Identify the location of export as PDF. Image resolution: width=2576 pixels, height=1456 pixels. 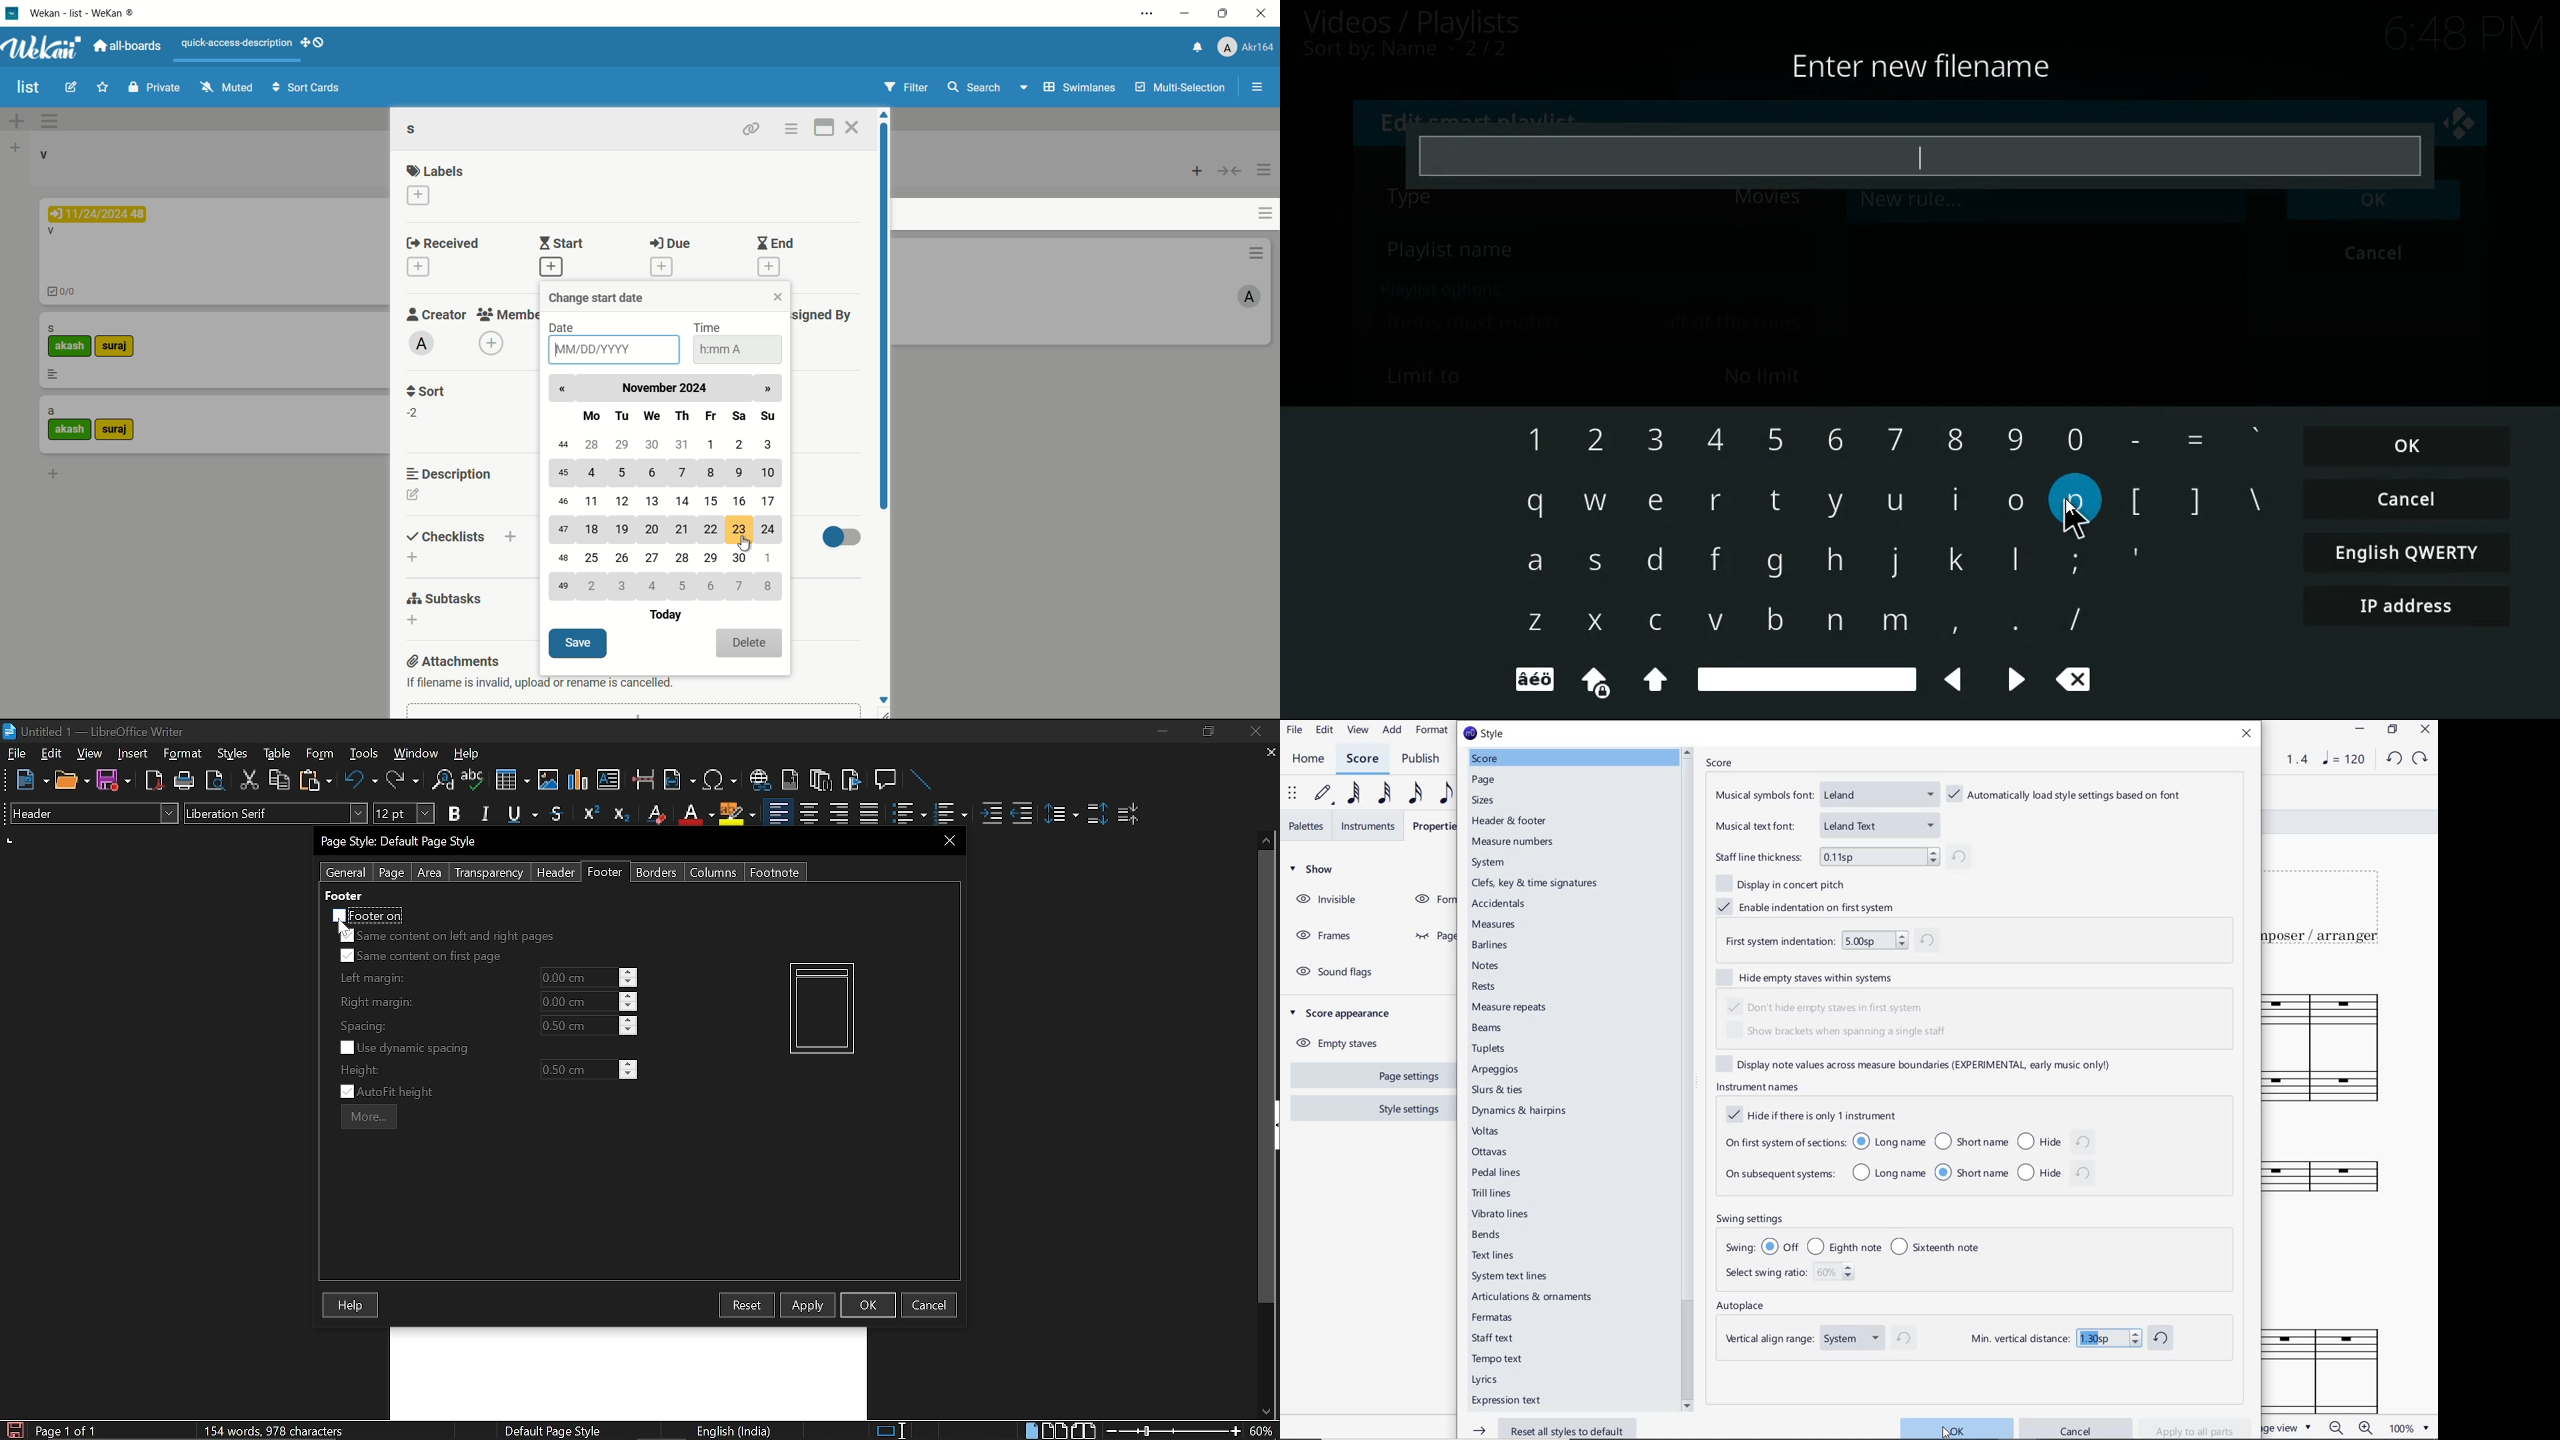
(155, 782).